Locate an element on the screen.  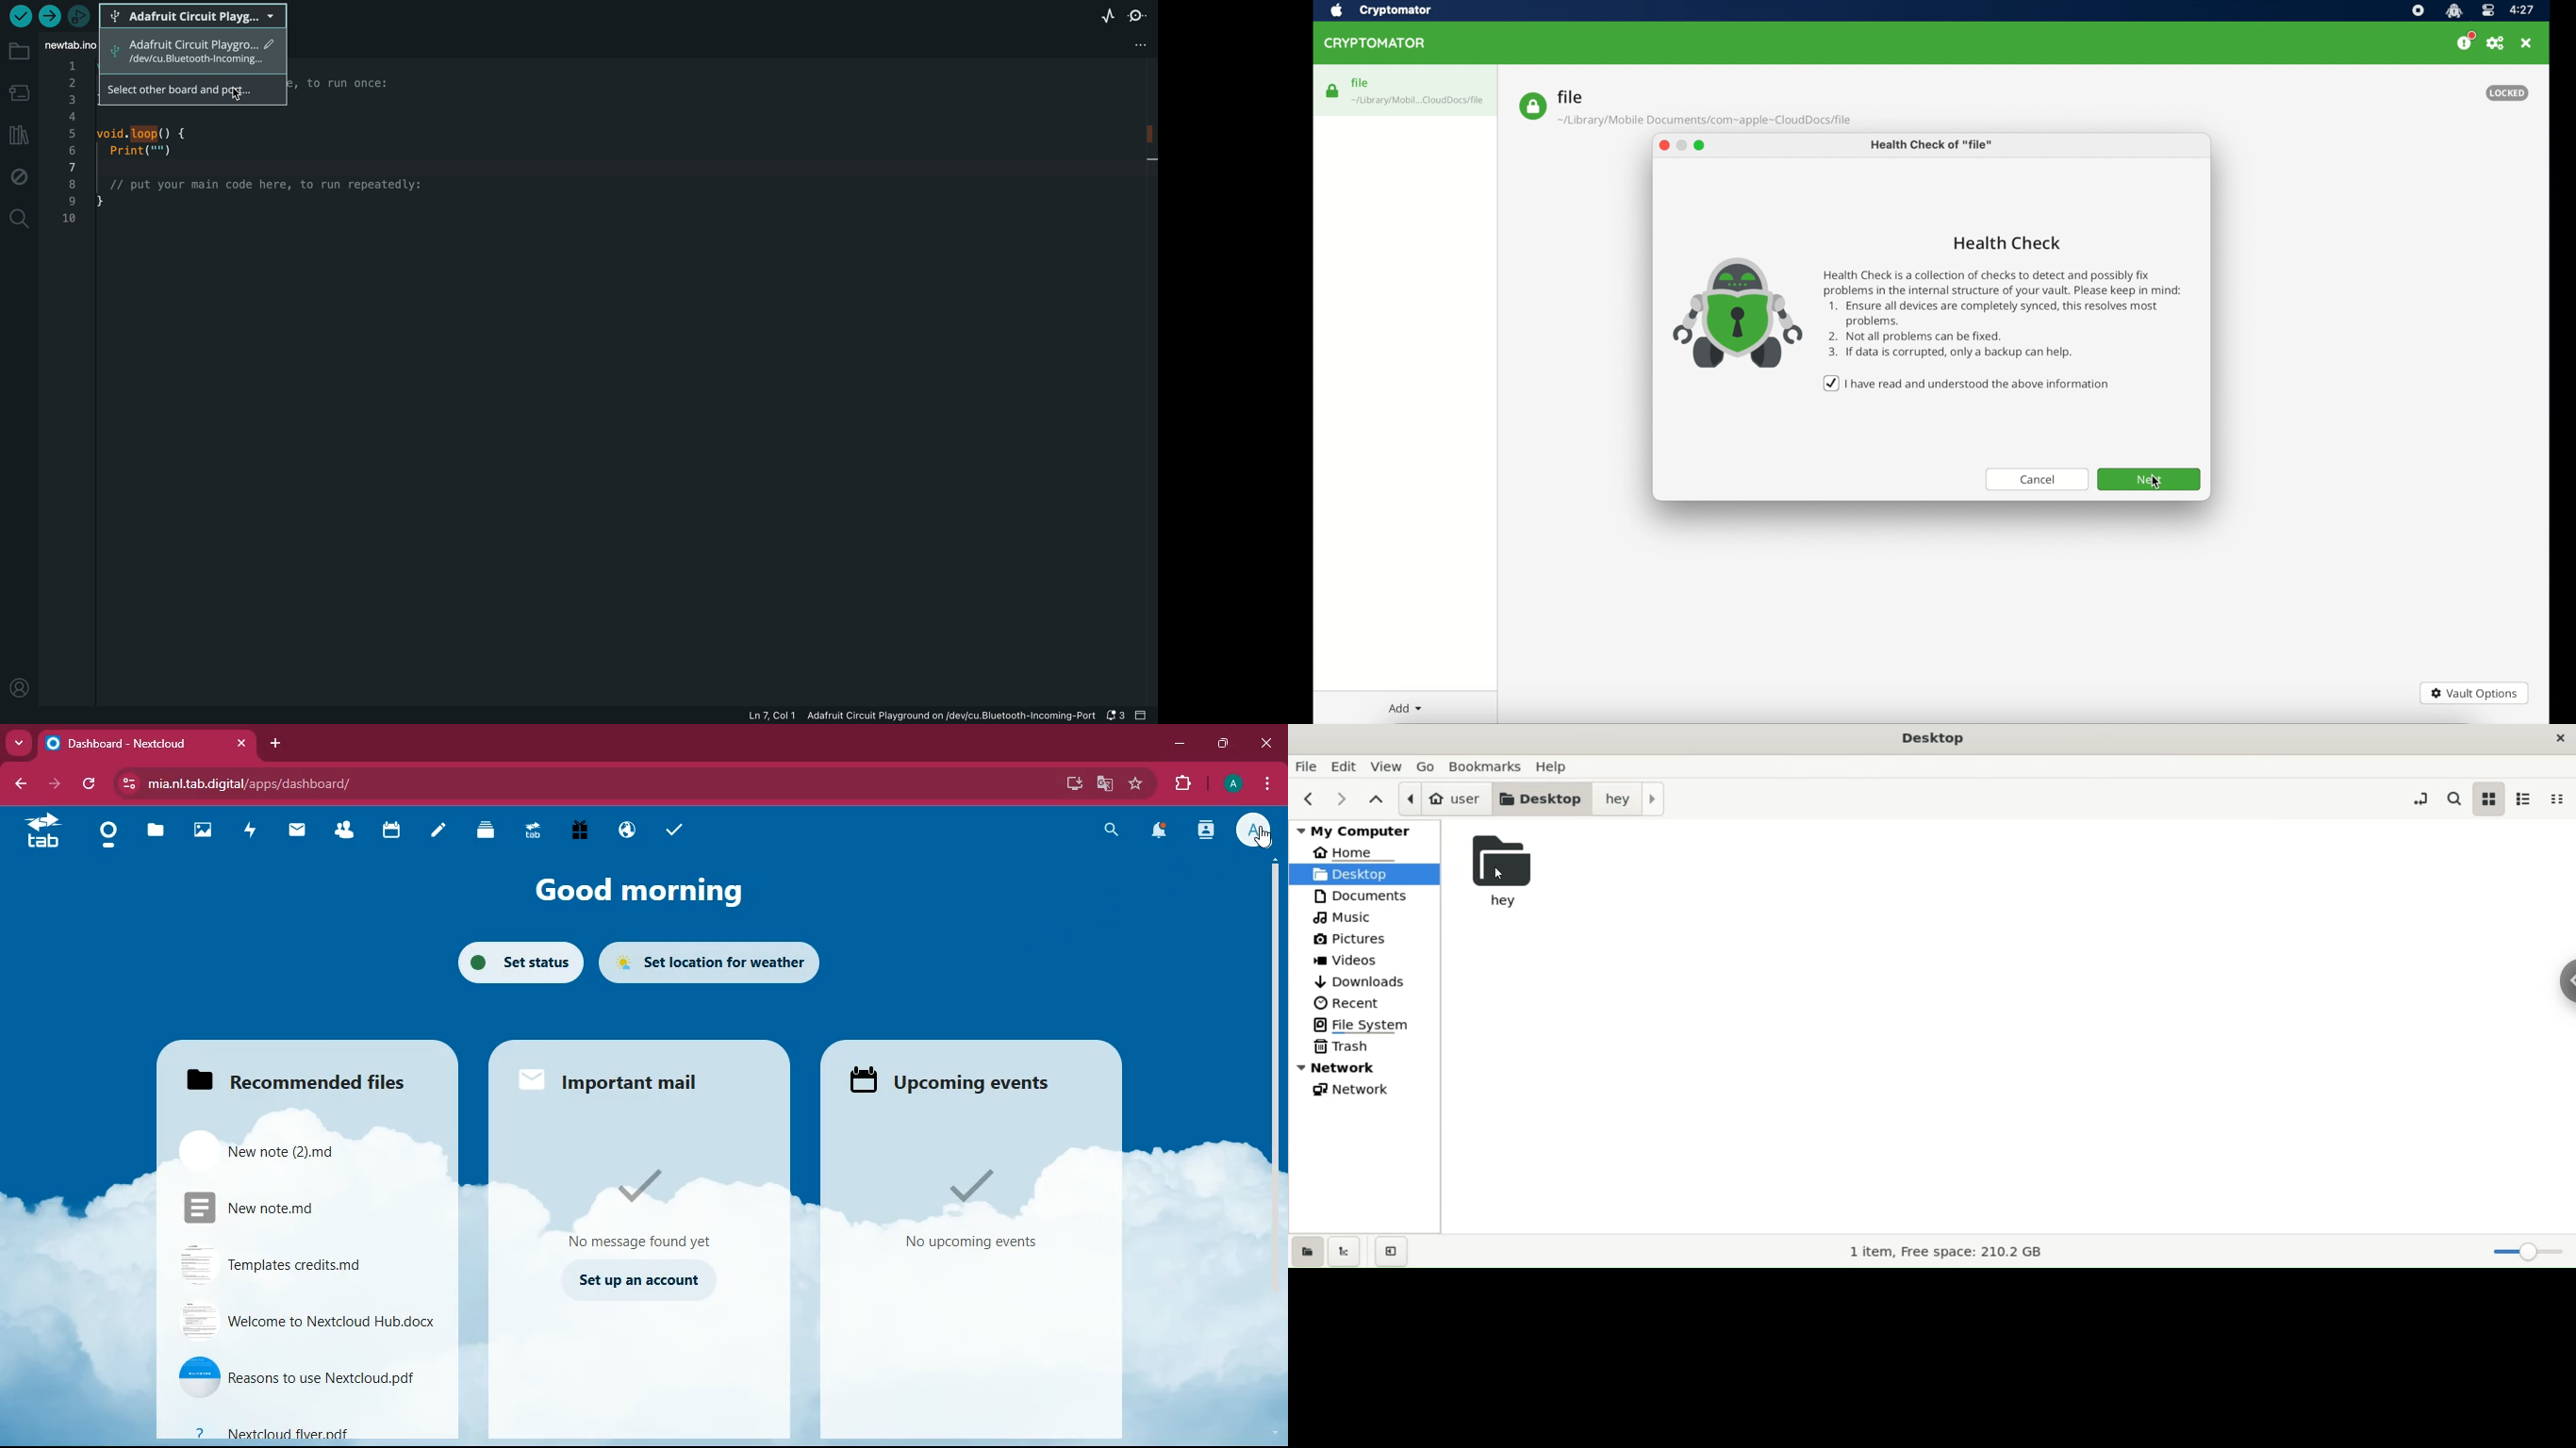
file is located at coordinates (272, 1151).